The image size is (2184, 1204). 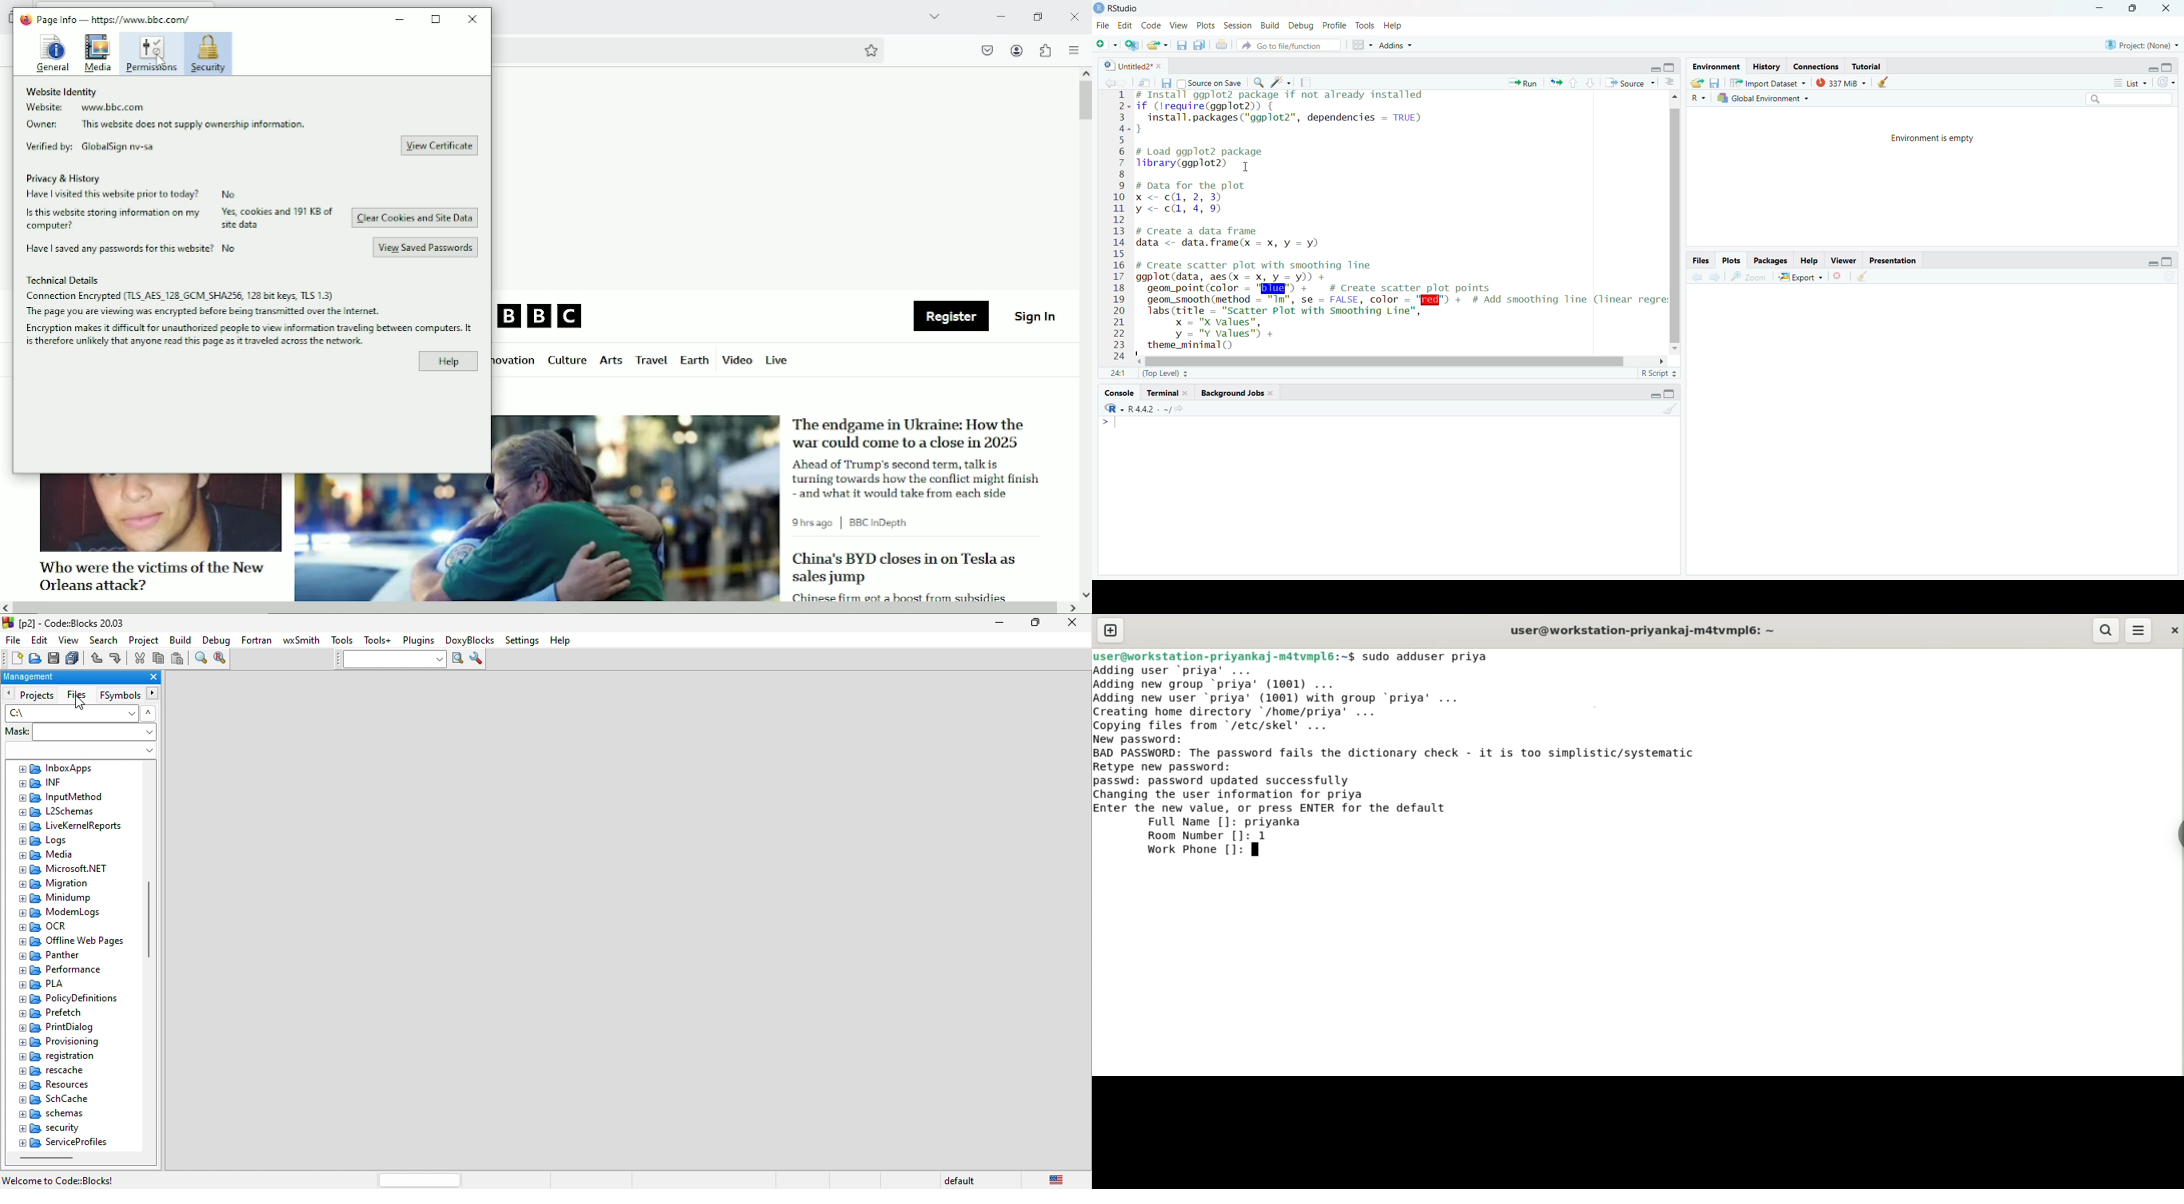 What do you see at coordinates (30, 676) in the screenshot?
I see `management` at bounding box center [30, 676].